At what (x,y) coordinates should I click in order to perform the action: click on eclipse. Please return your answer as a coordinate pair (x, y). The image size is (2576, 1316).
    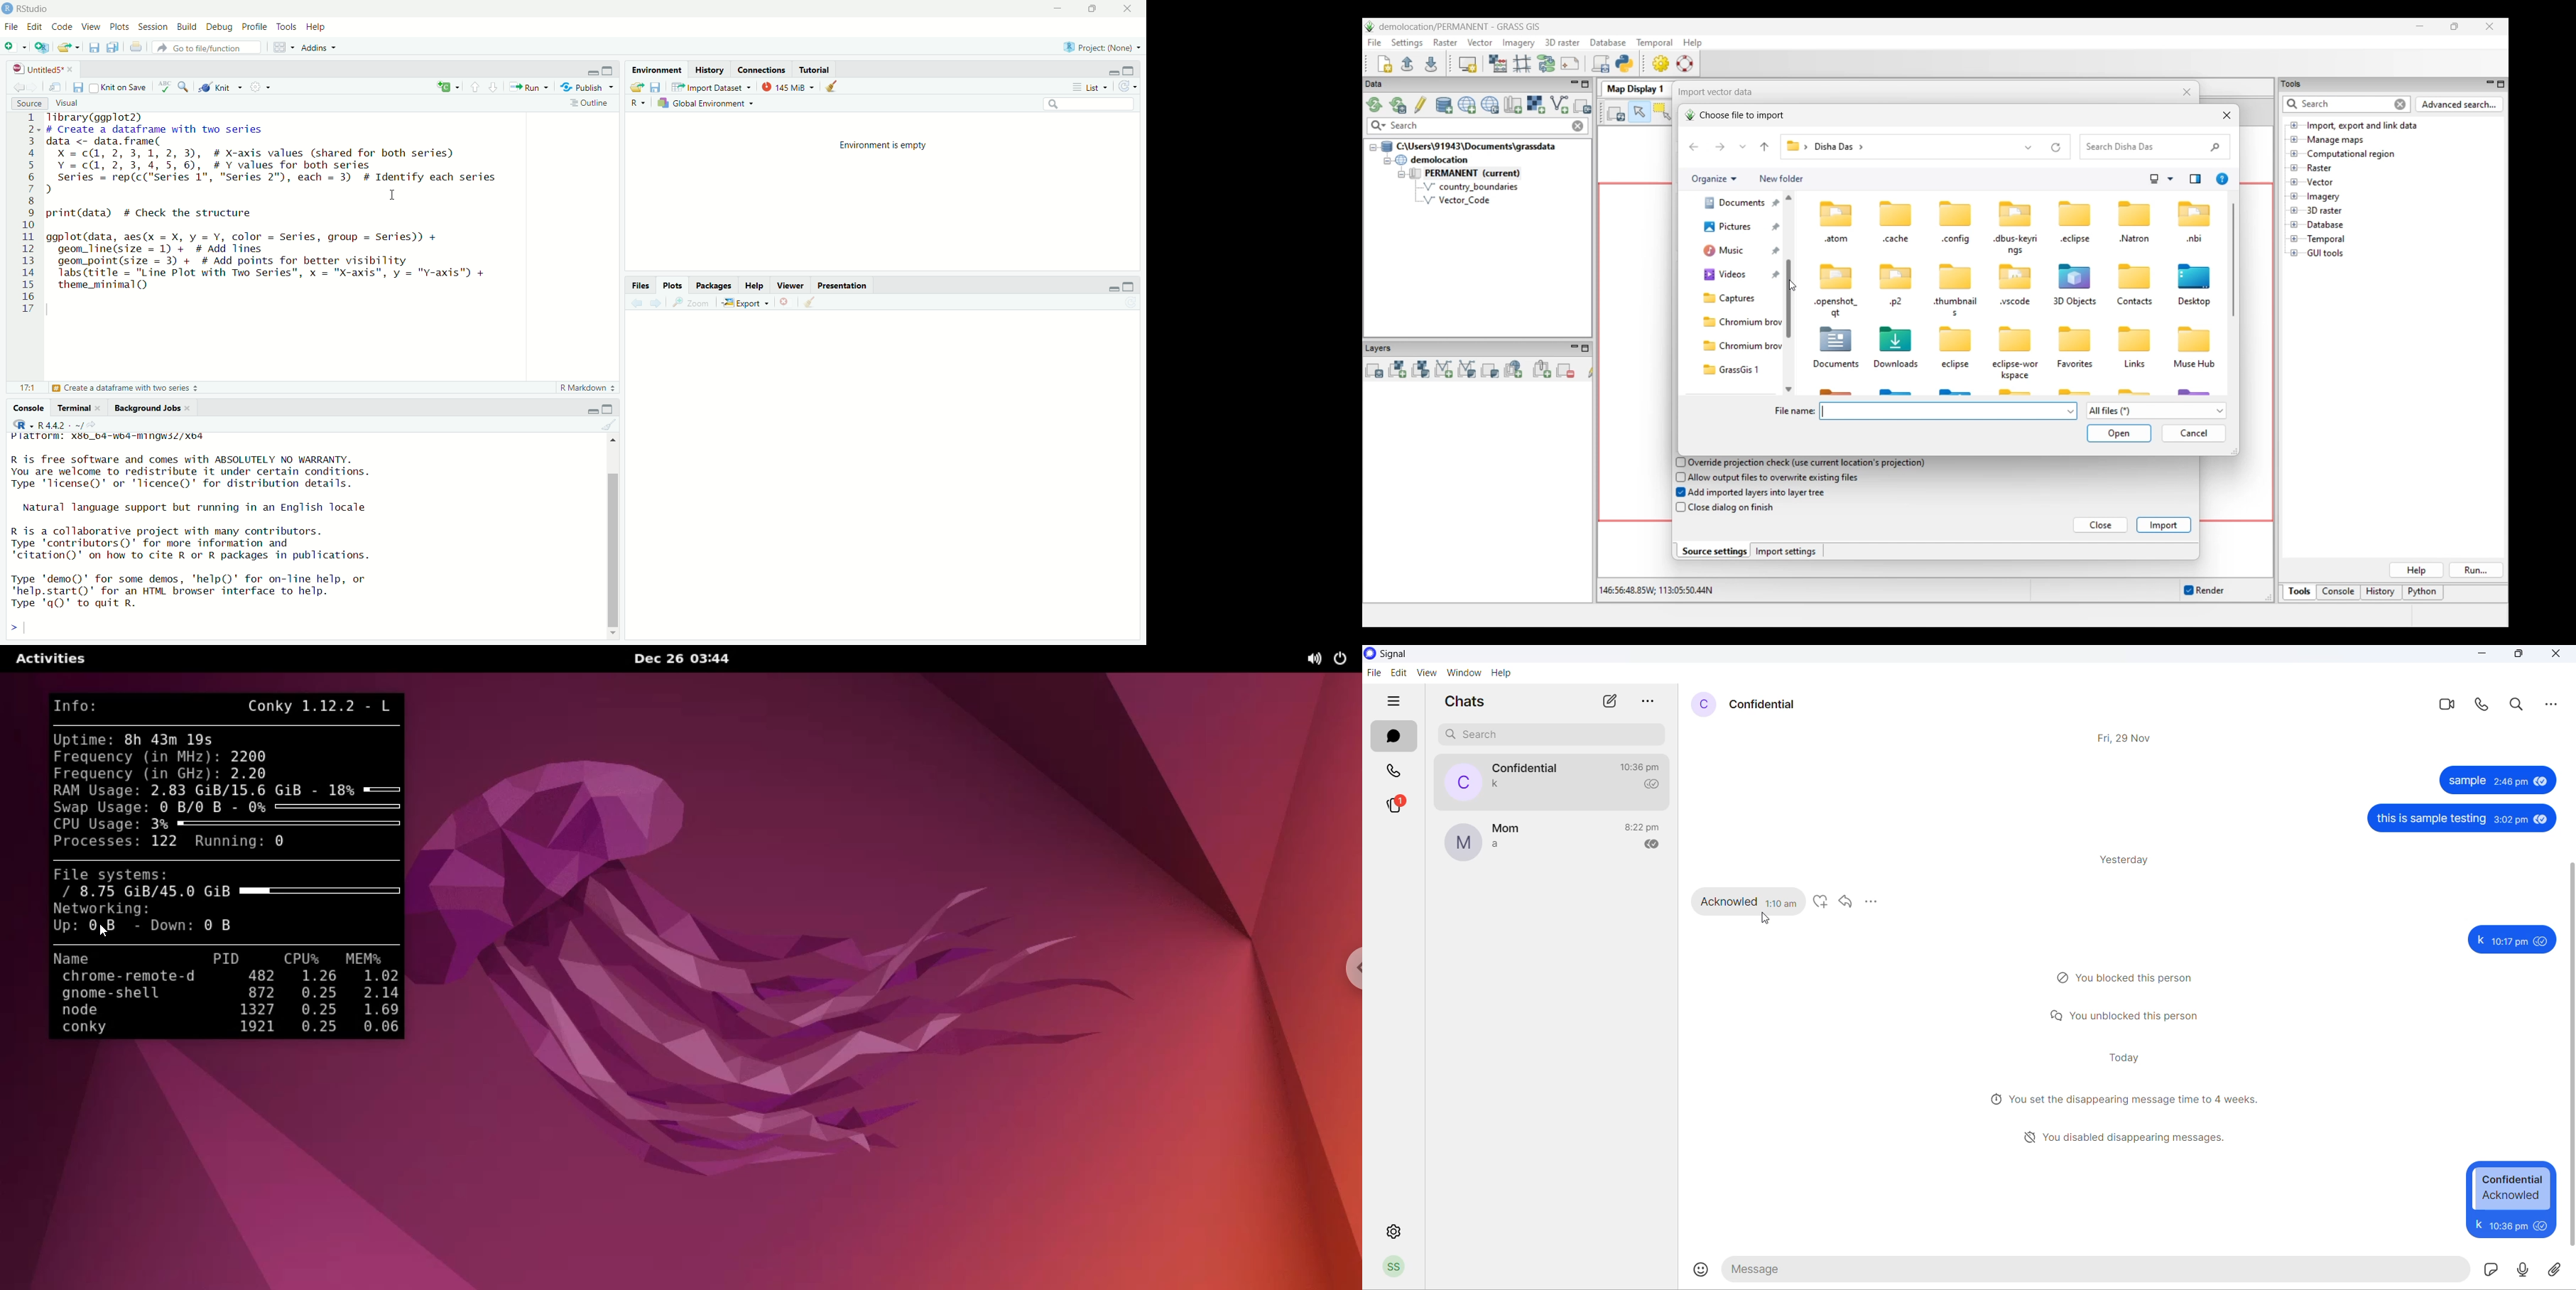
    Looking at the image, I should click on (1957, 366).